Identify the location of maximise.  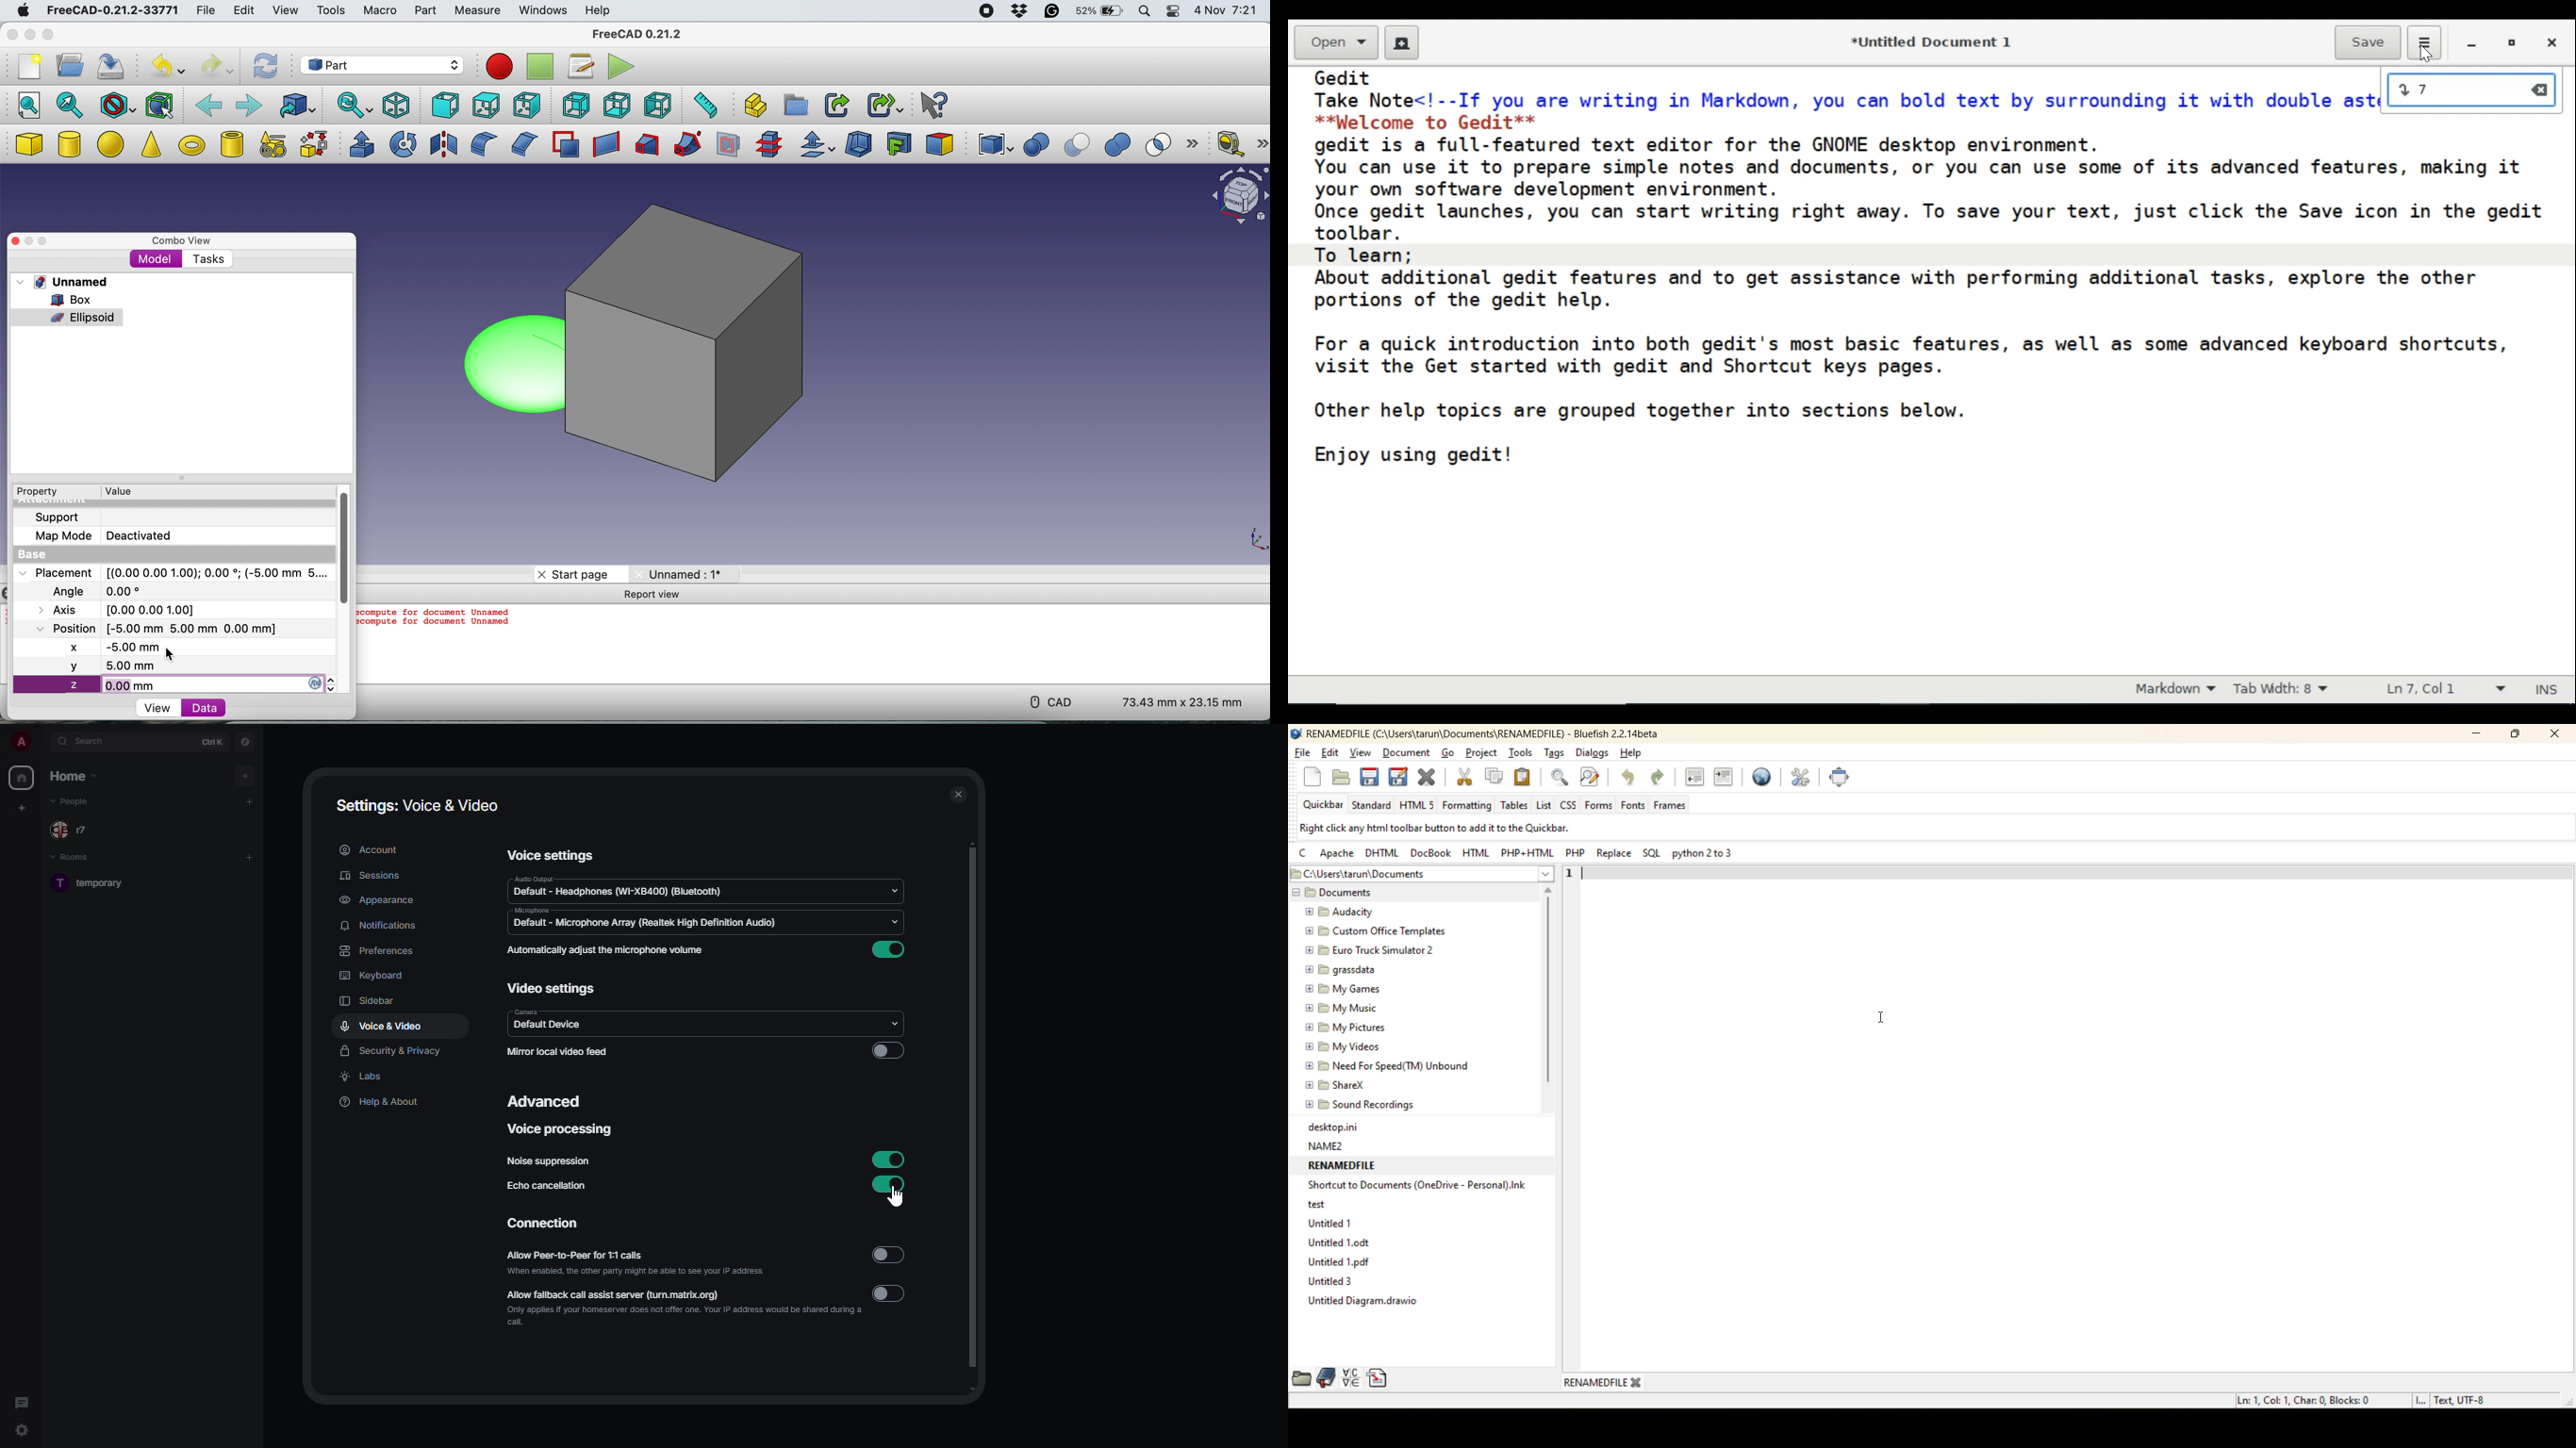
(53, 239).